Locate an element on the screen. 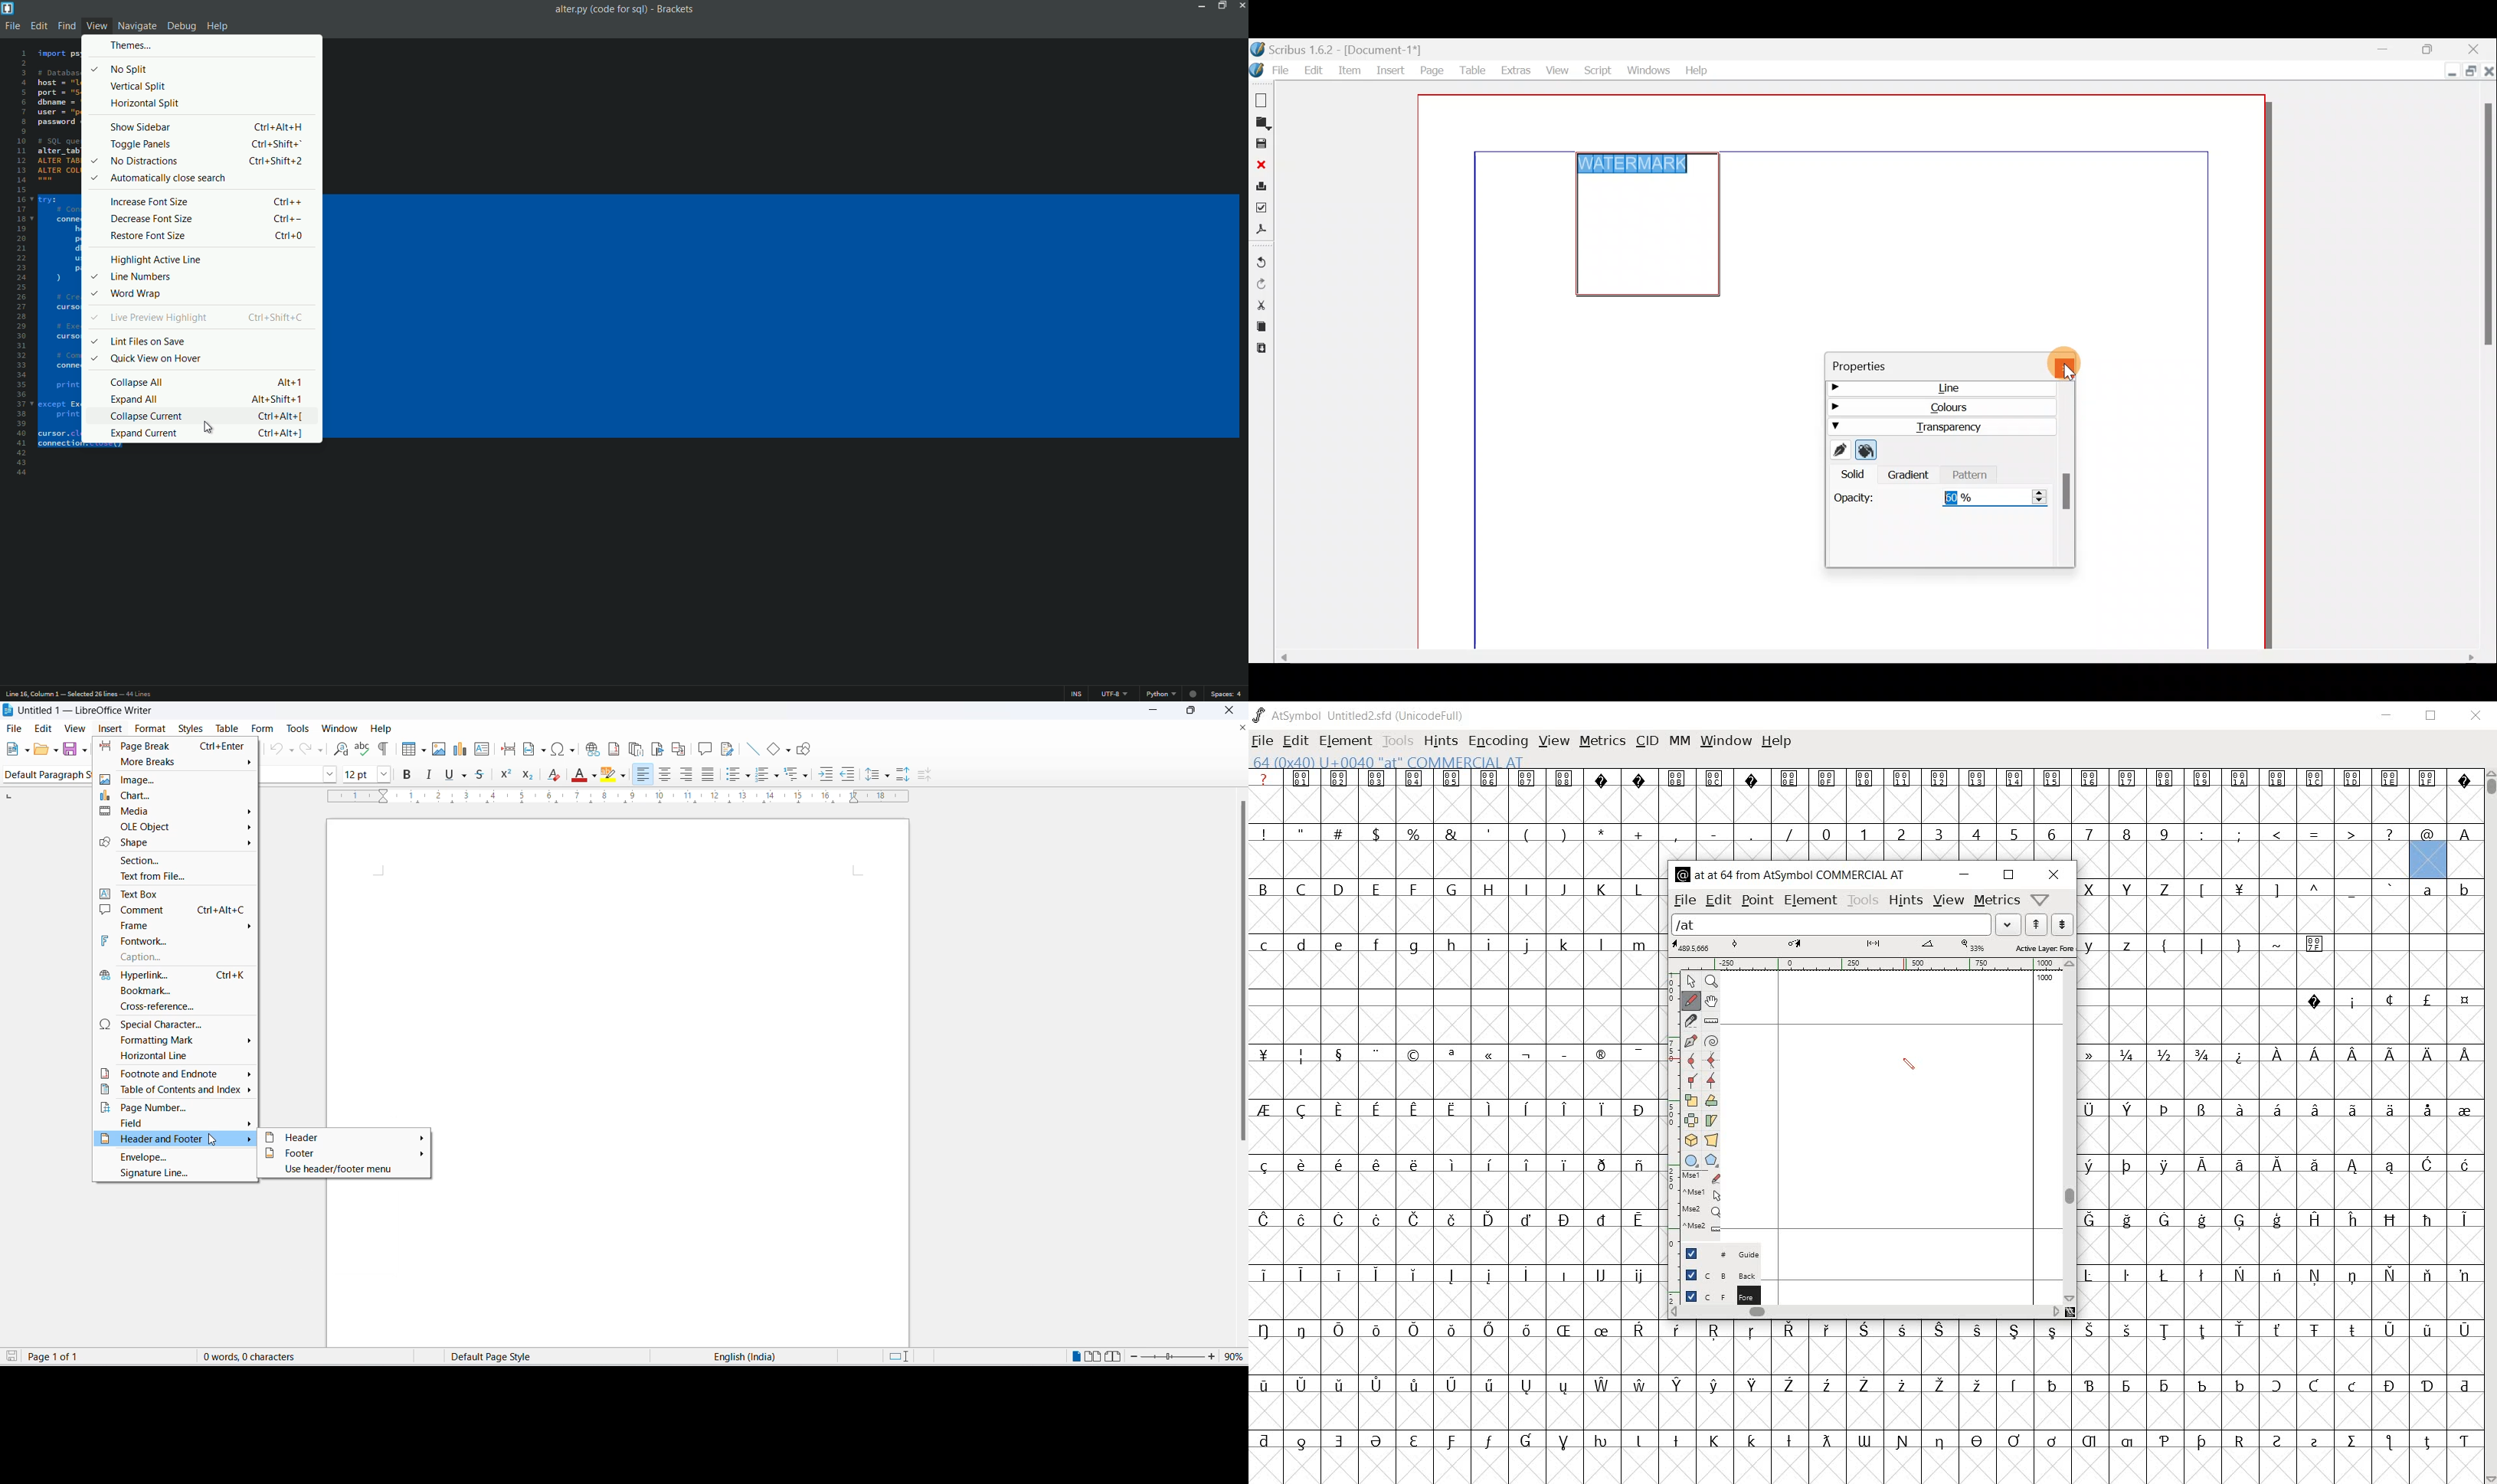 This screenshot has height=1484, width=2520. app name is located at coordinates (678, 10).